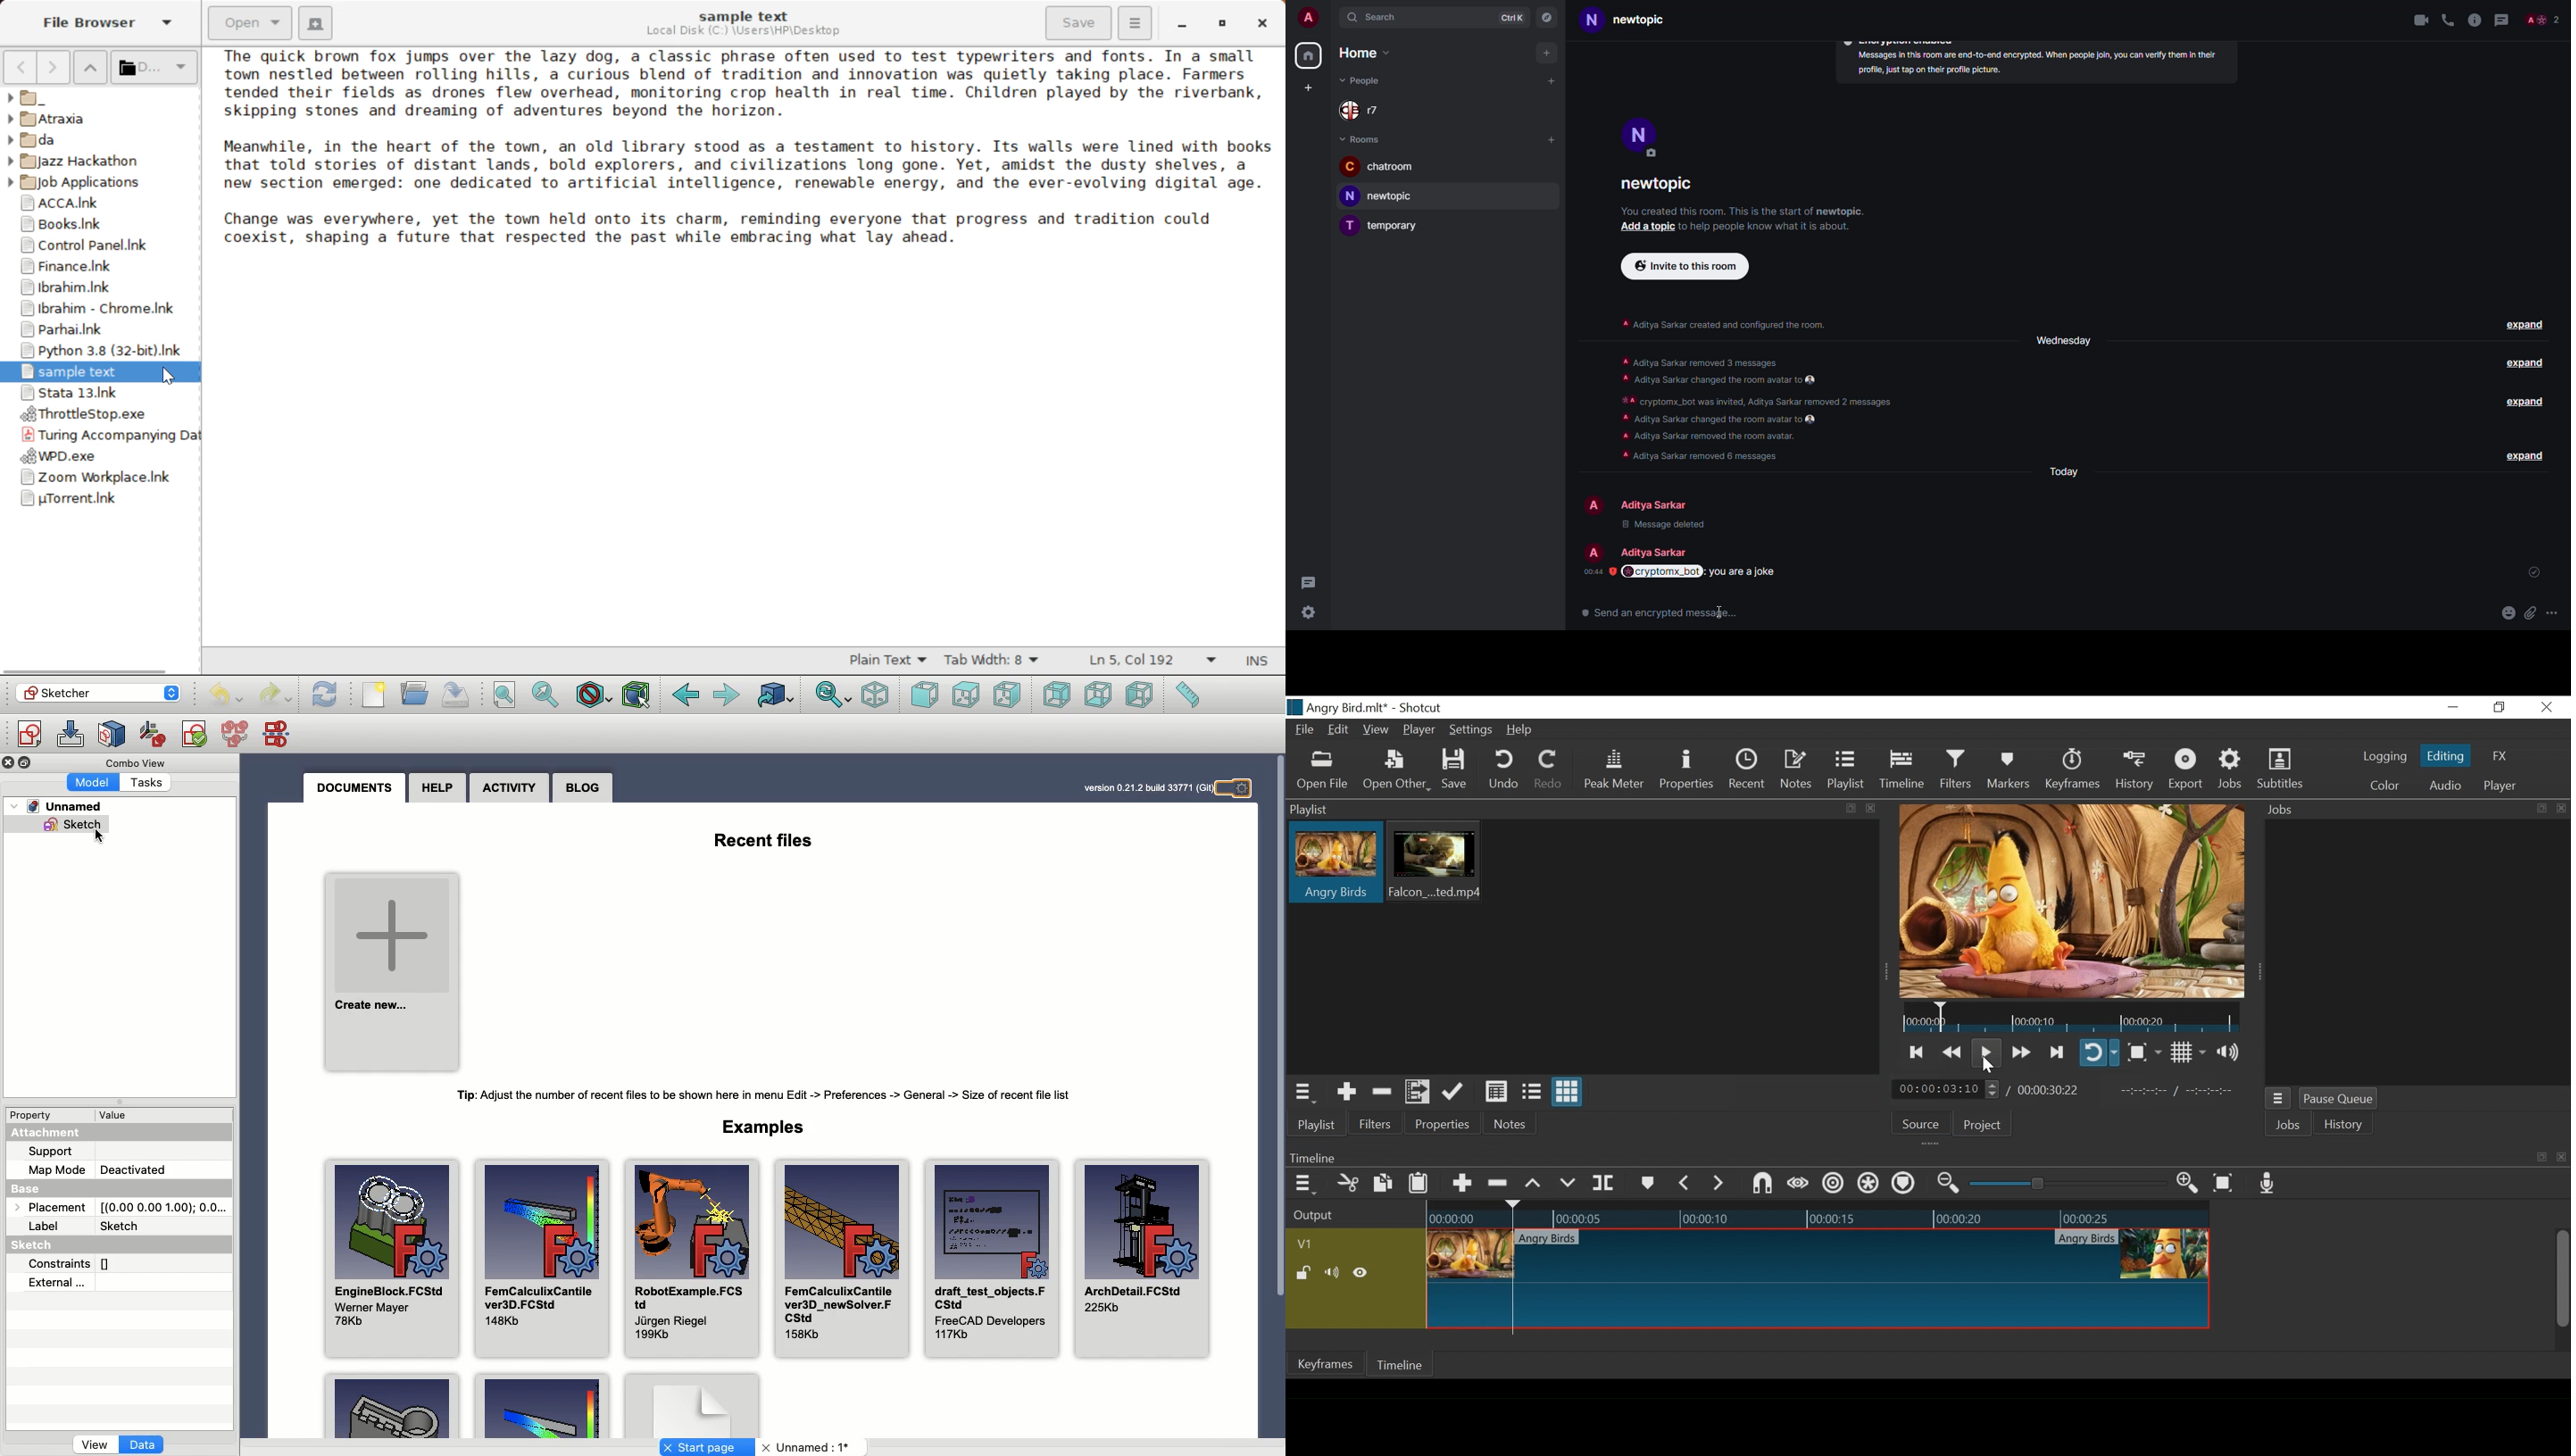  Describe the element at coordinates (2445, 785) in the screenshot. I see `Audio` at that location.